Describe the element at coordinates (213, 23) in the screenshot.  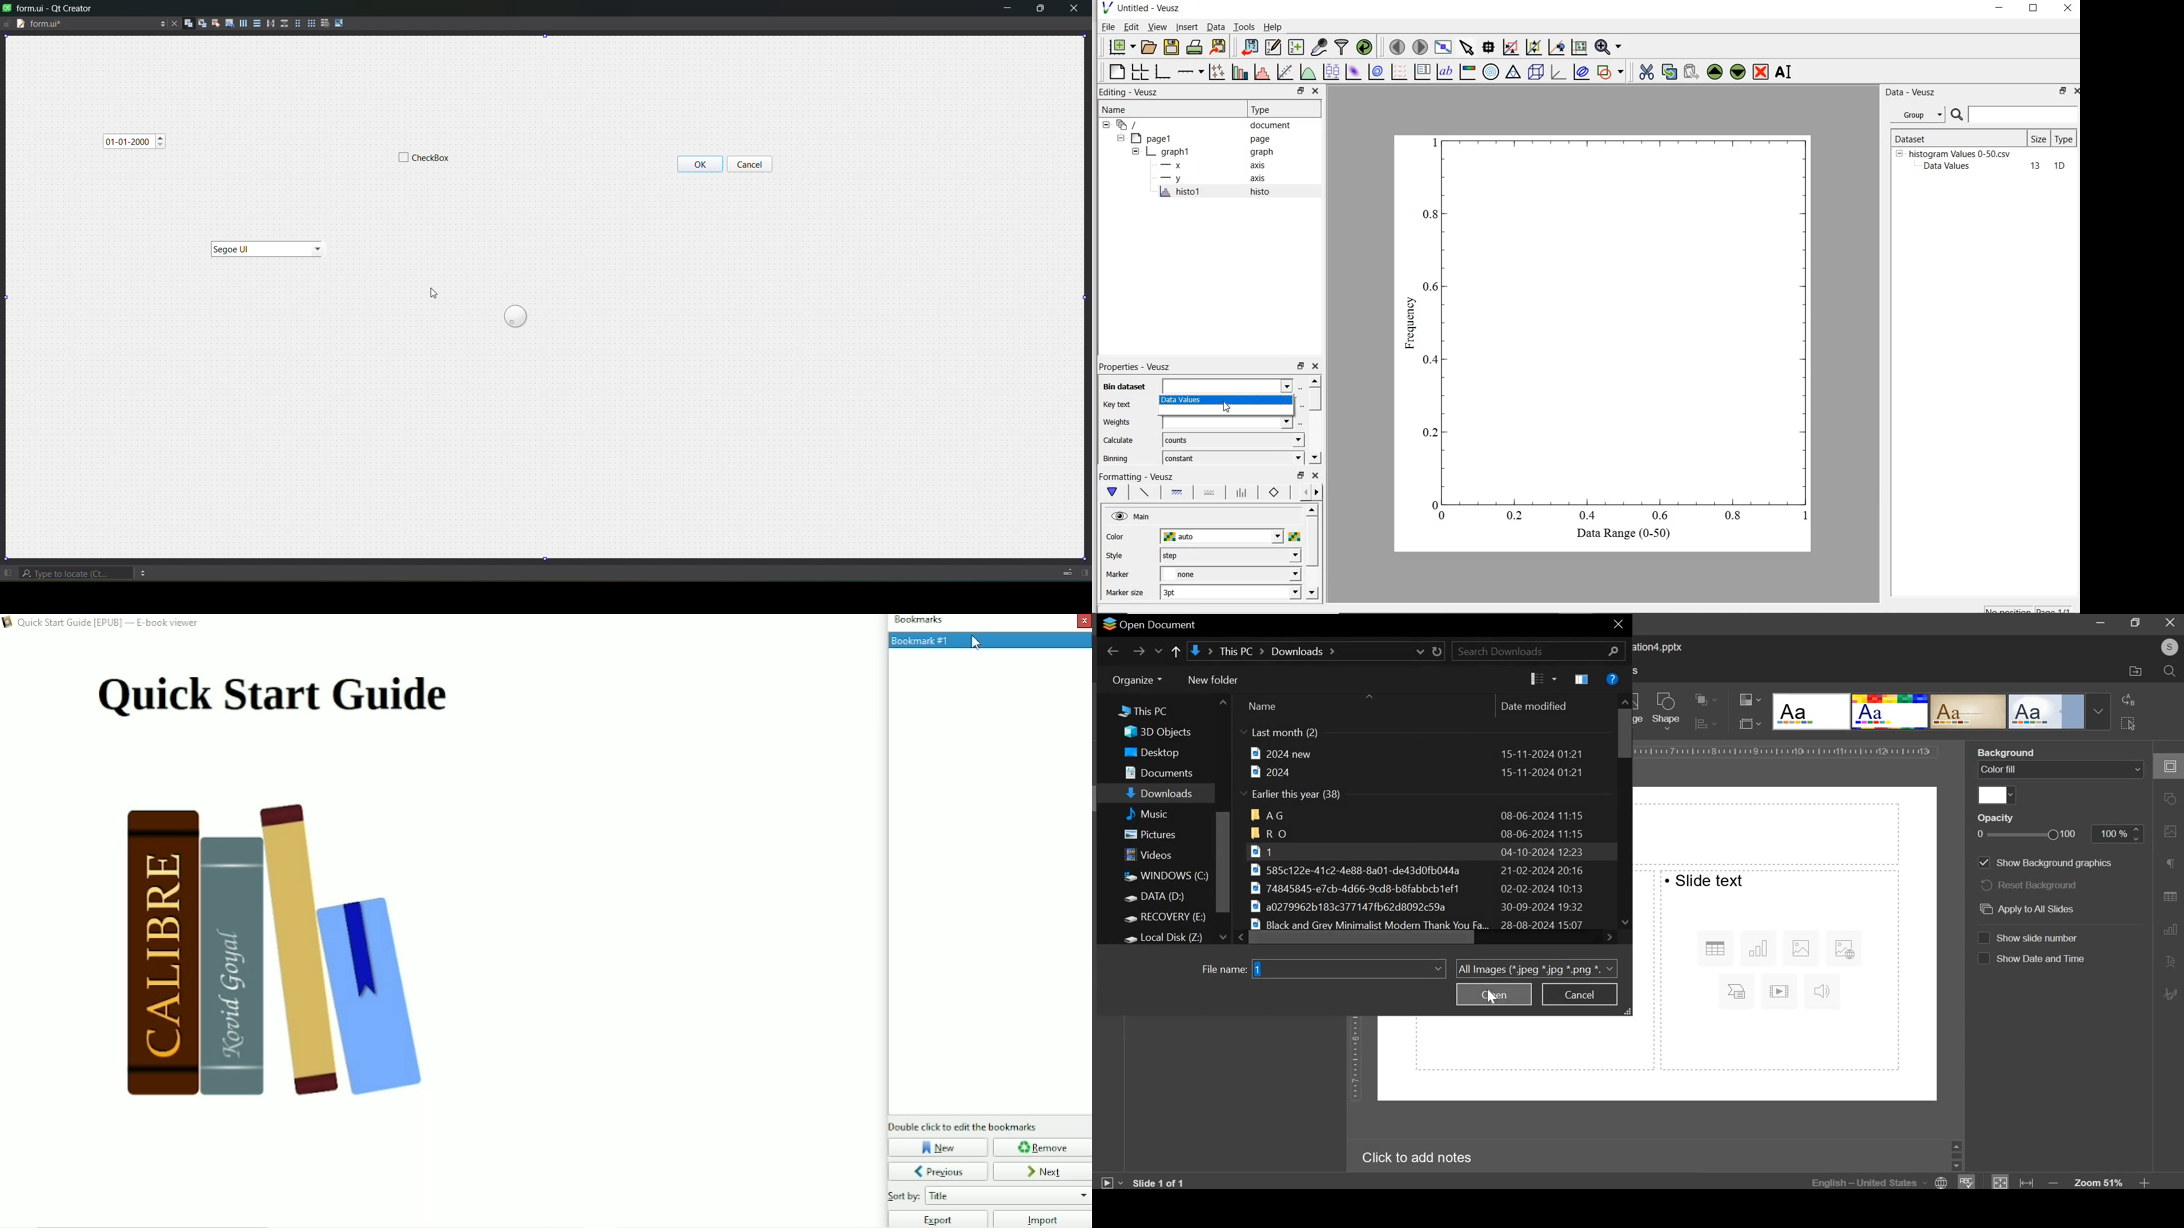
I see `buddies` at that location.